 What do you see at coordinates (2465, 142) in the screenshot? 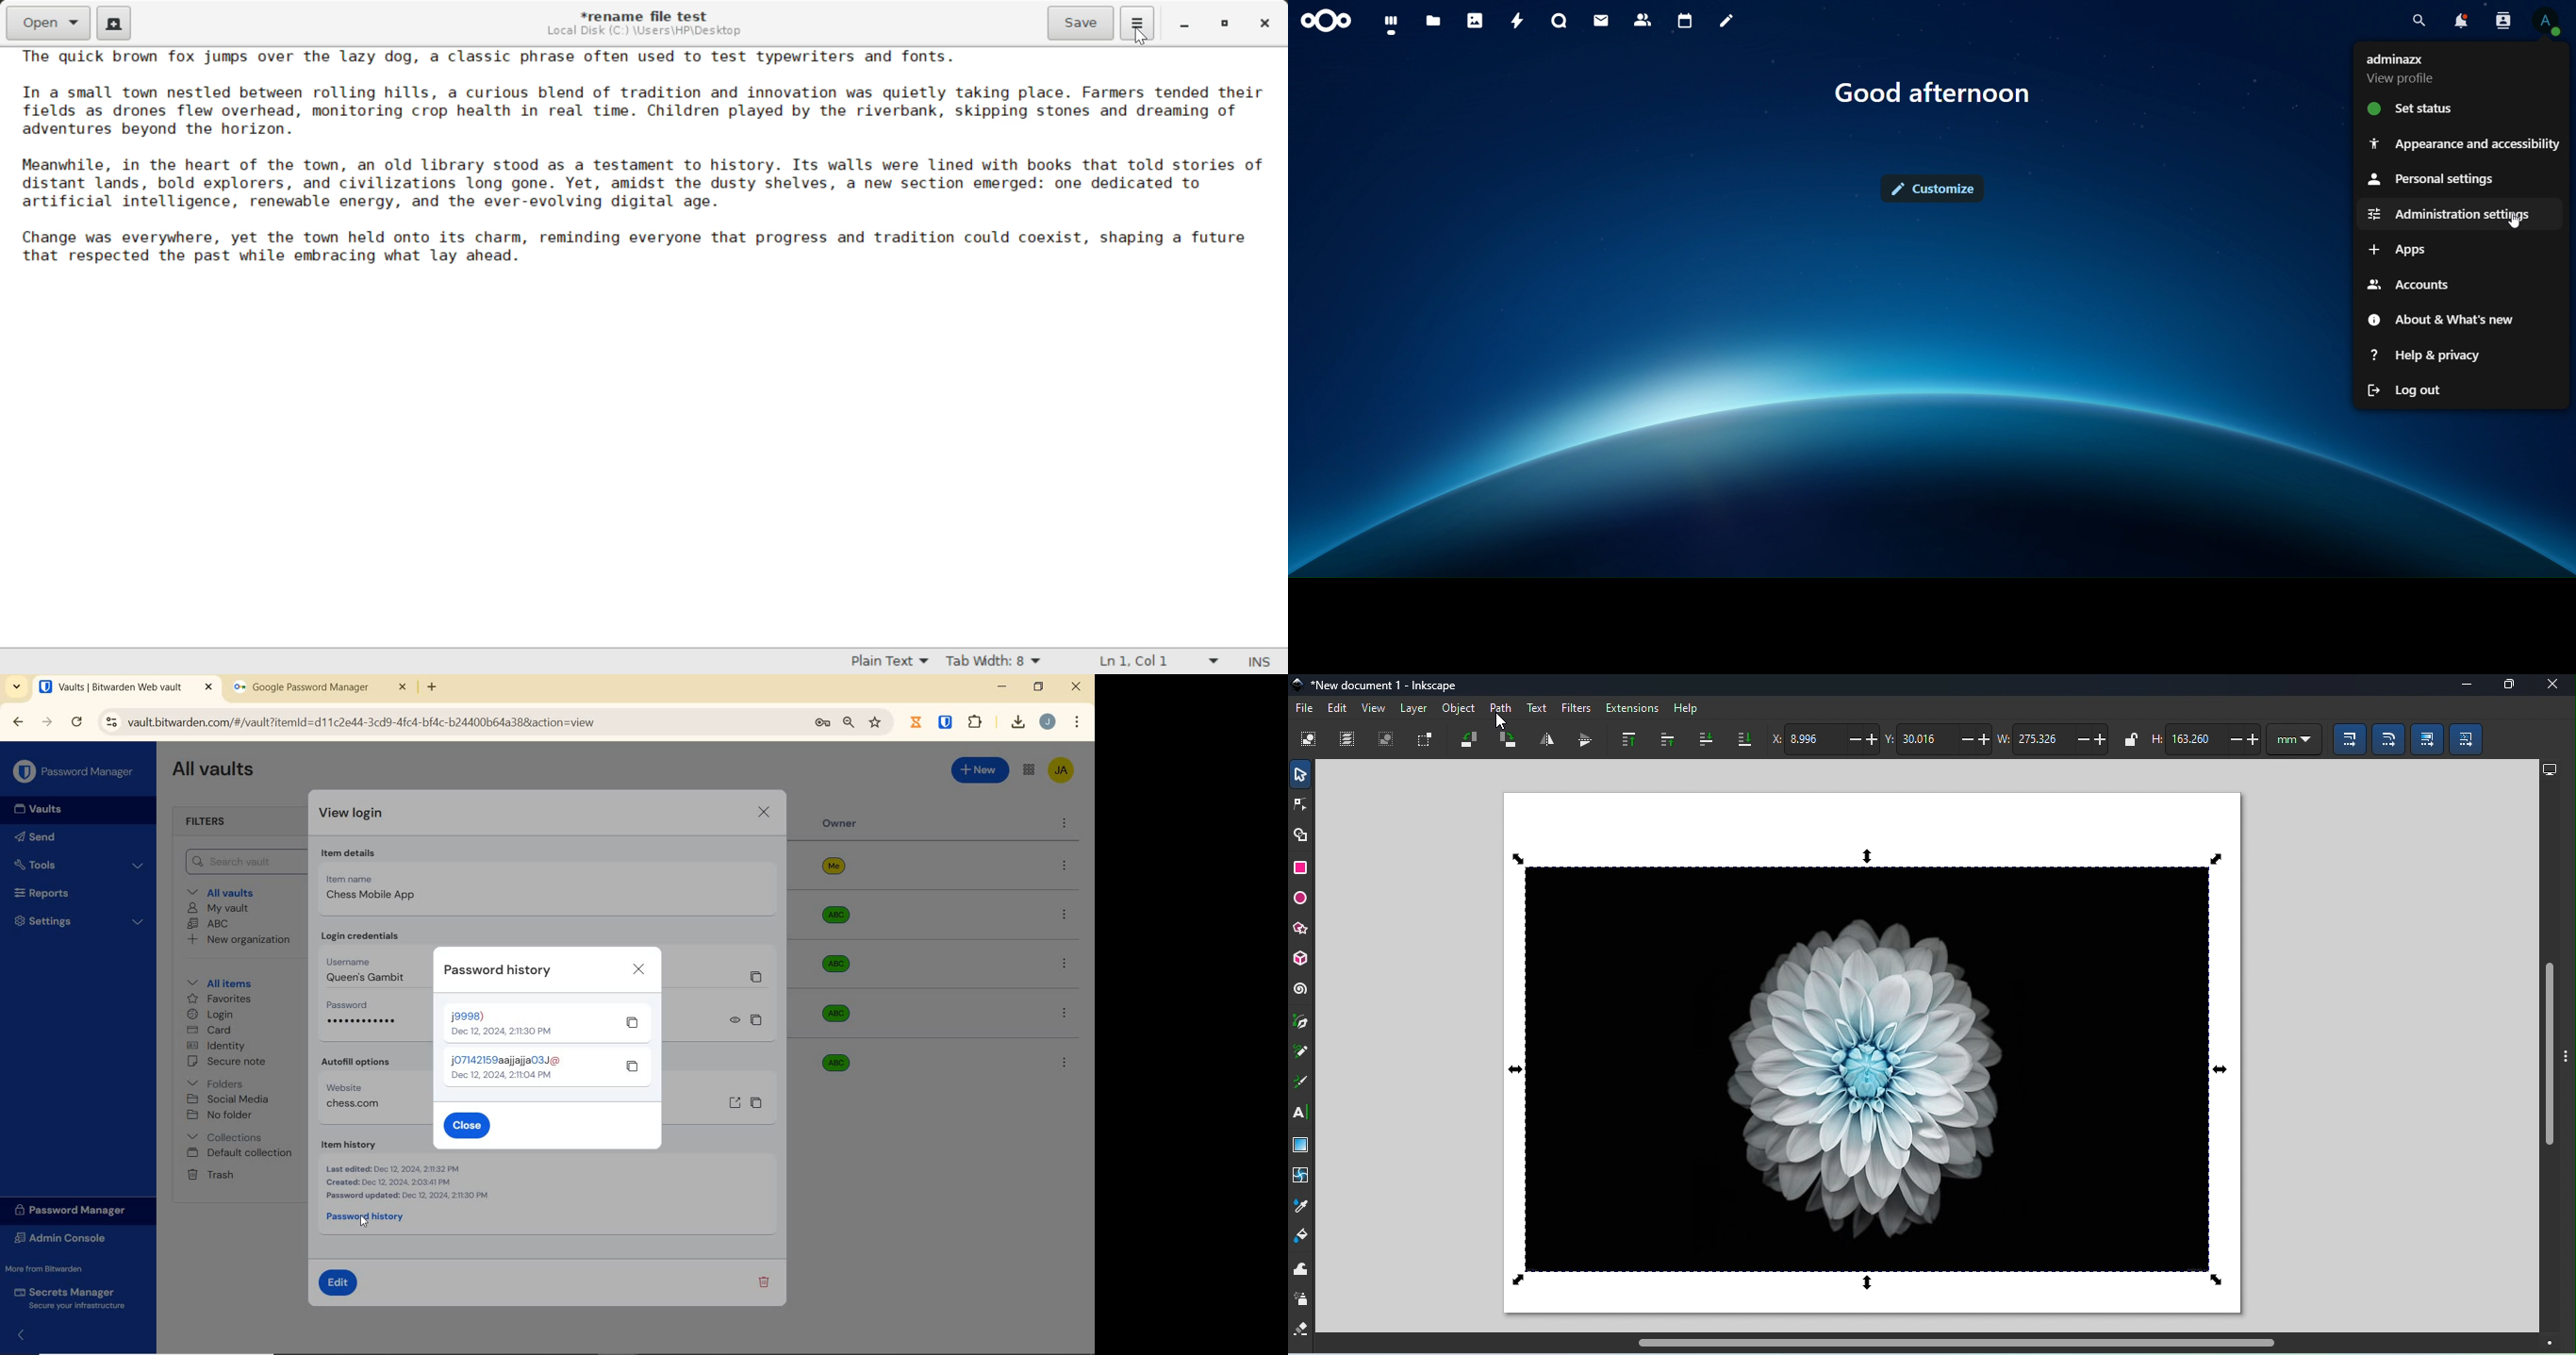
I see `appearance and accessibility` at bounding box center [2465, 142].